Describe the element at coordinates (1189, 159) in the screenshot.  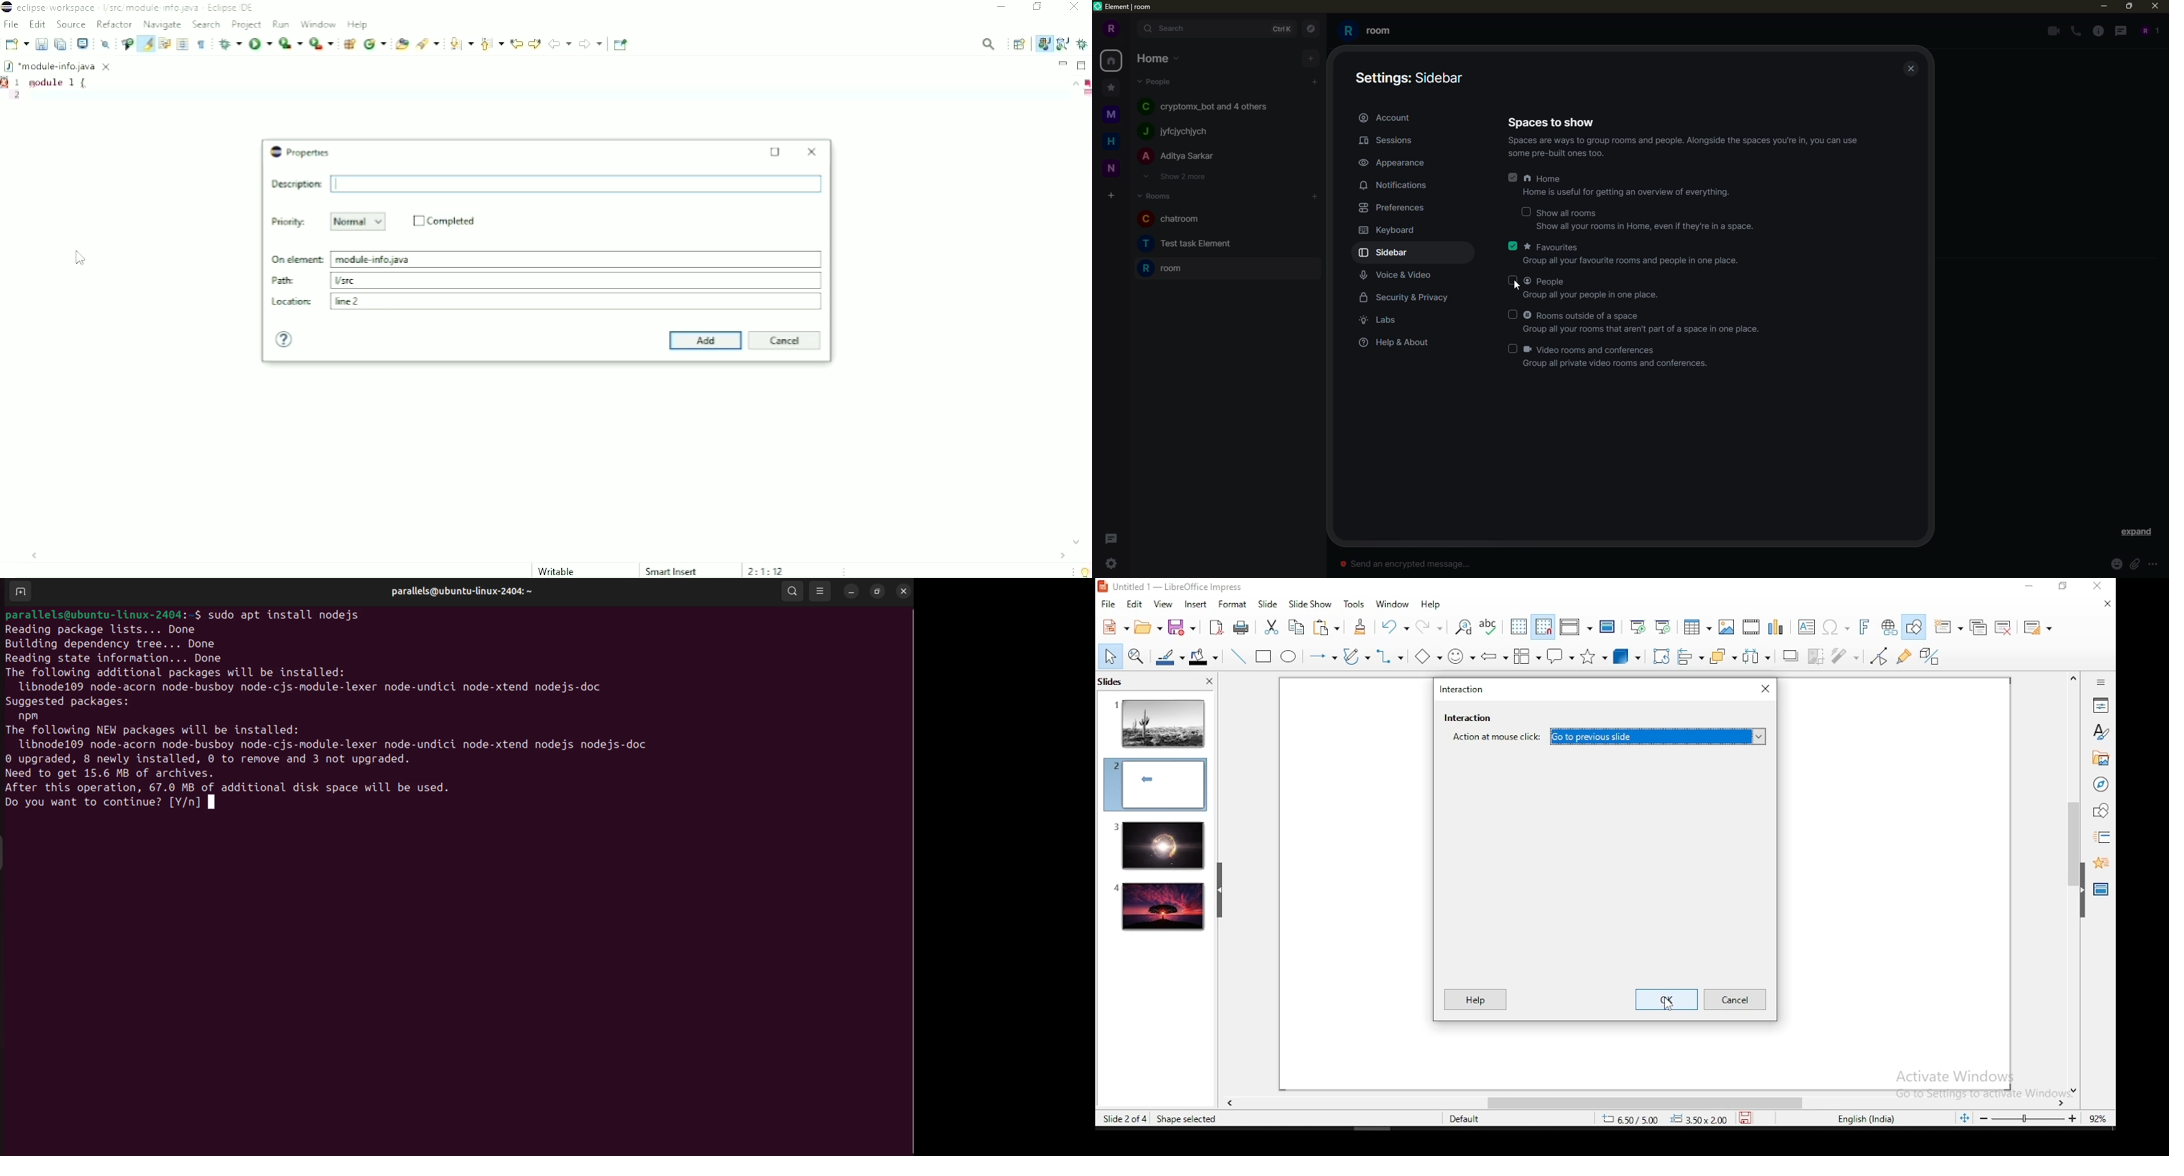
I see `A Aditya Sarkar` at that location.